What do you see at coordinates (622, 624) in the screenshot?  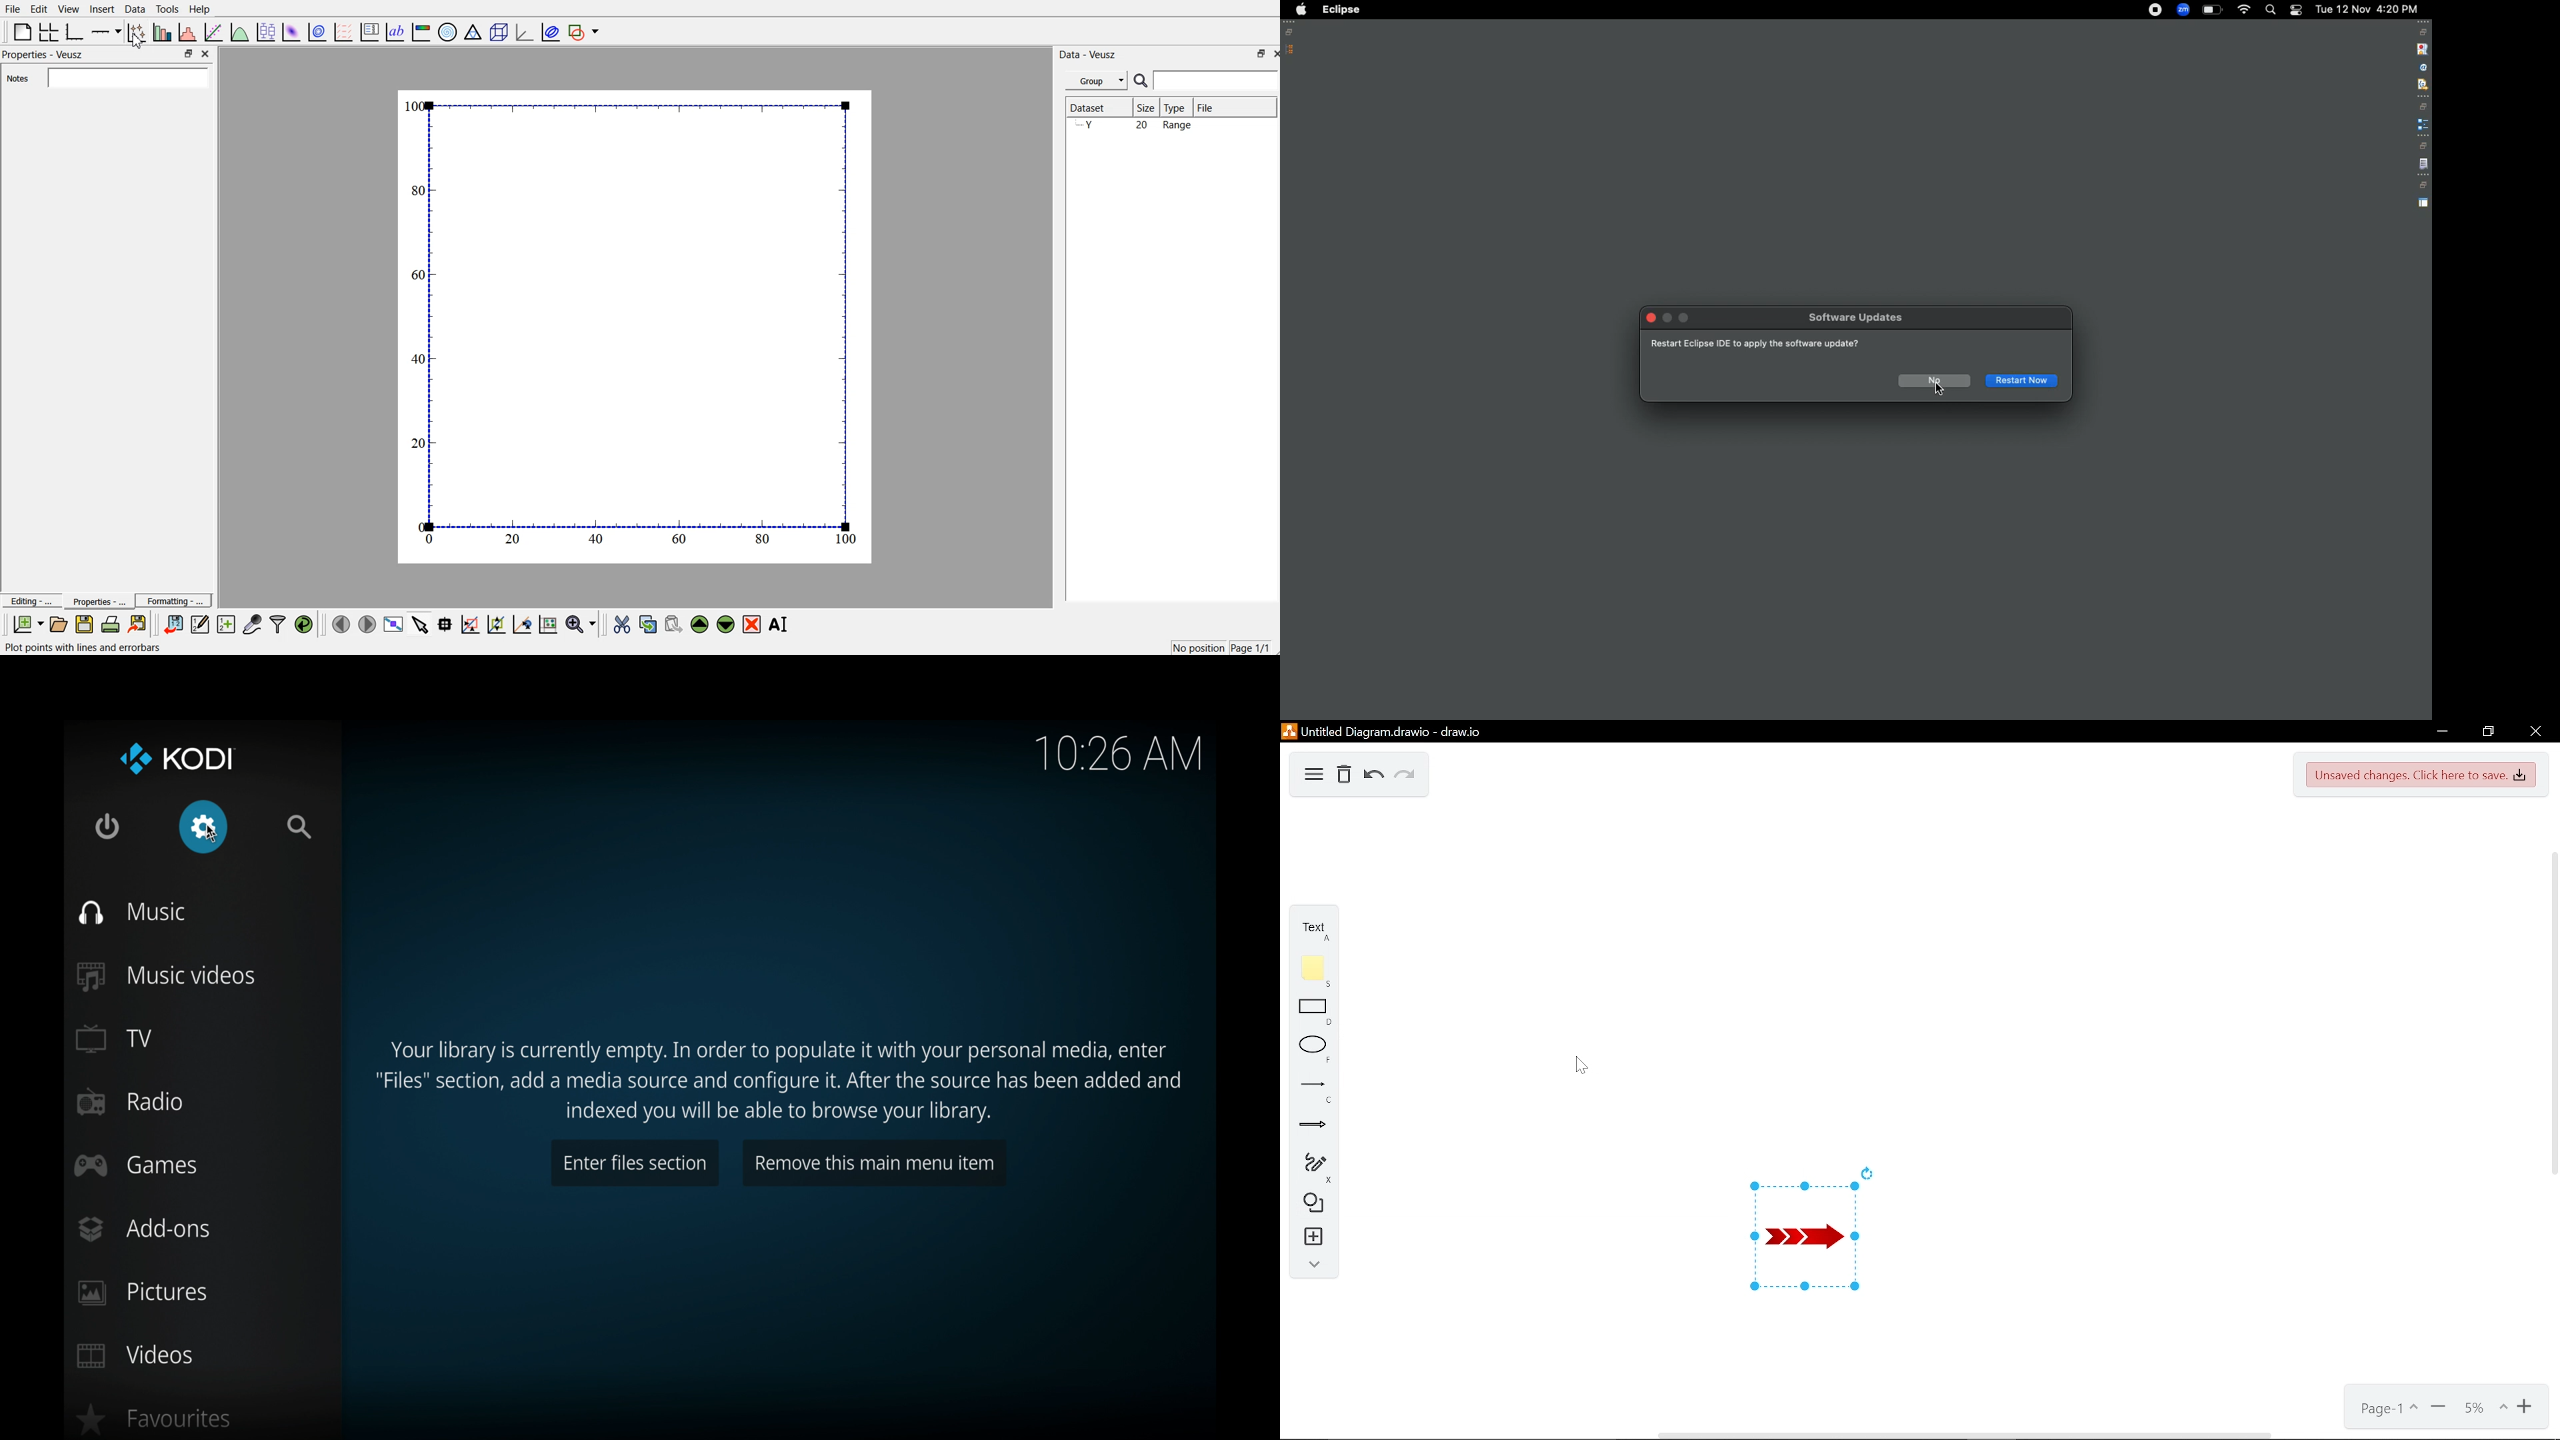 I see `Cut` at bounding box center [622, 624].